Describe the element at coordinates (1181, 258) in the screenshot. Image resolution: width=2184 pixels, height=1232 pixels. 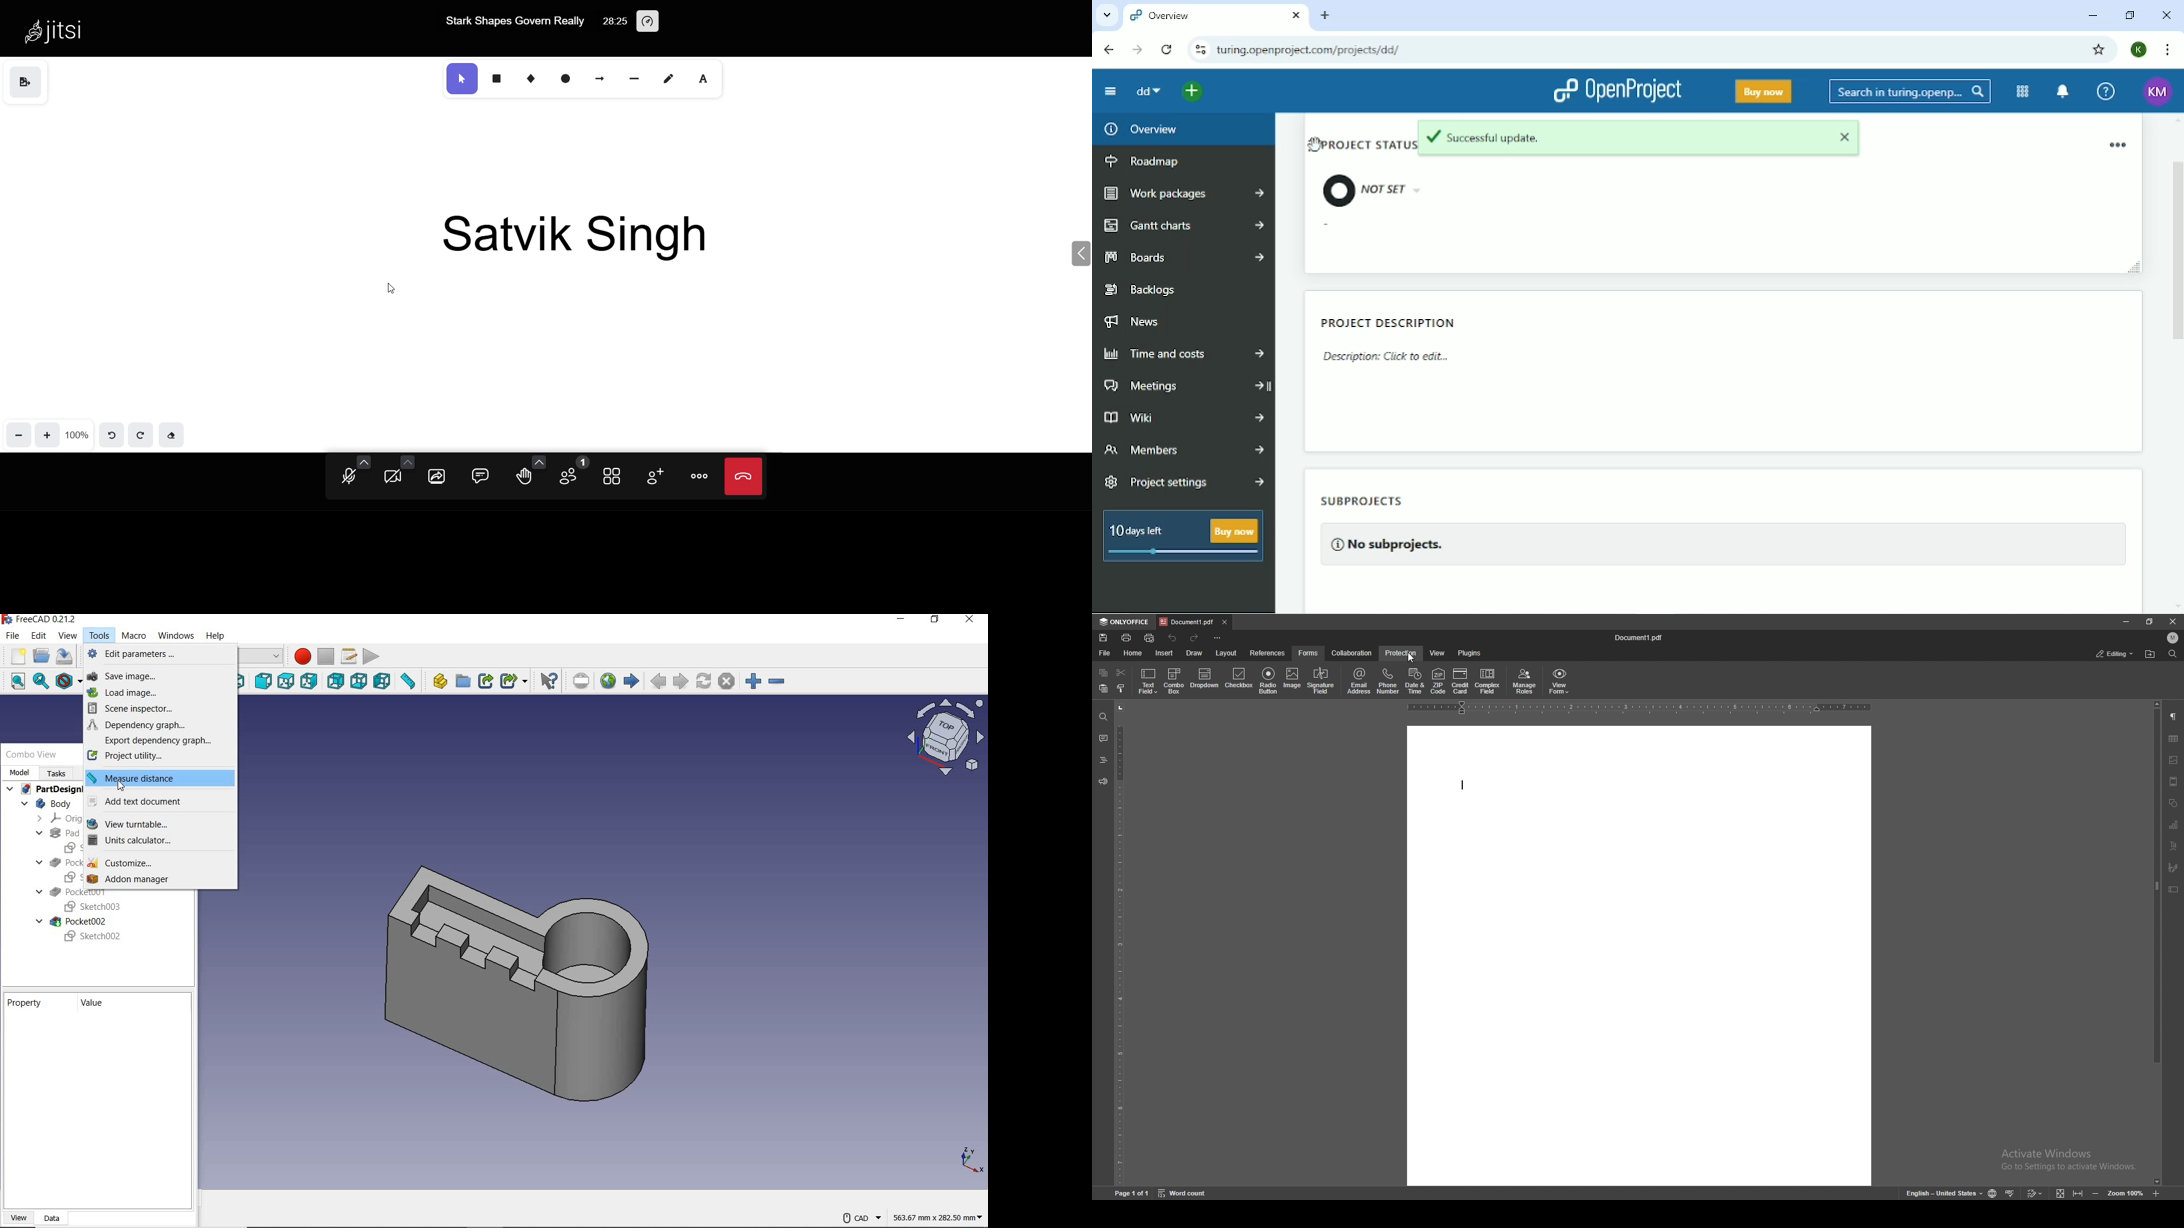
I see `Boards` at that location.